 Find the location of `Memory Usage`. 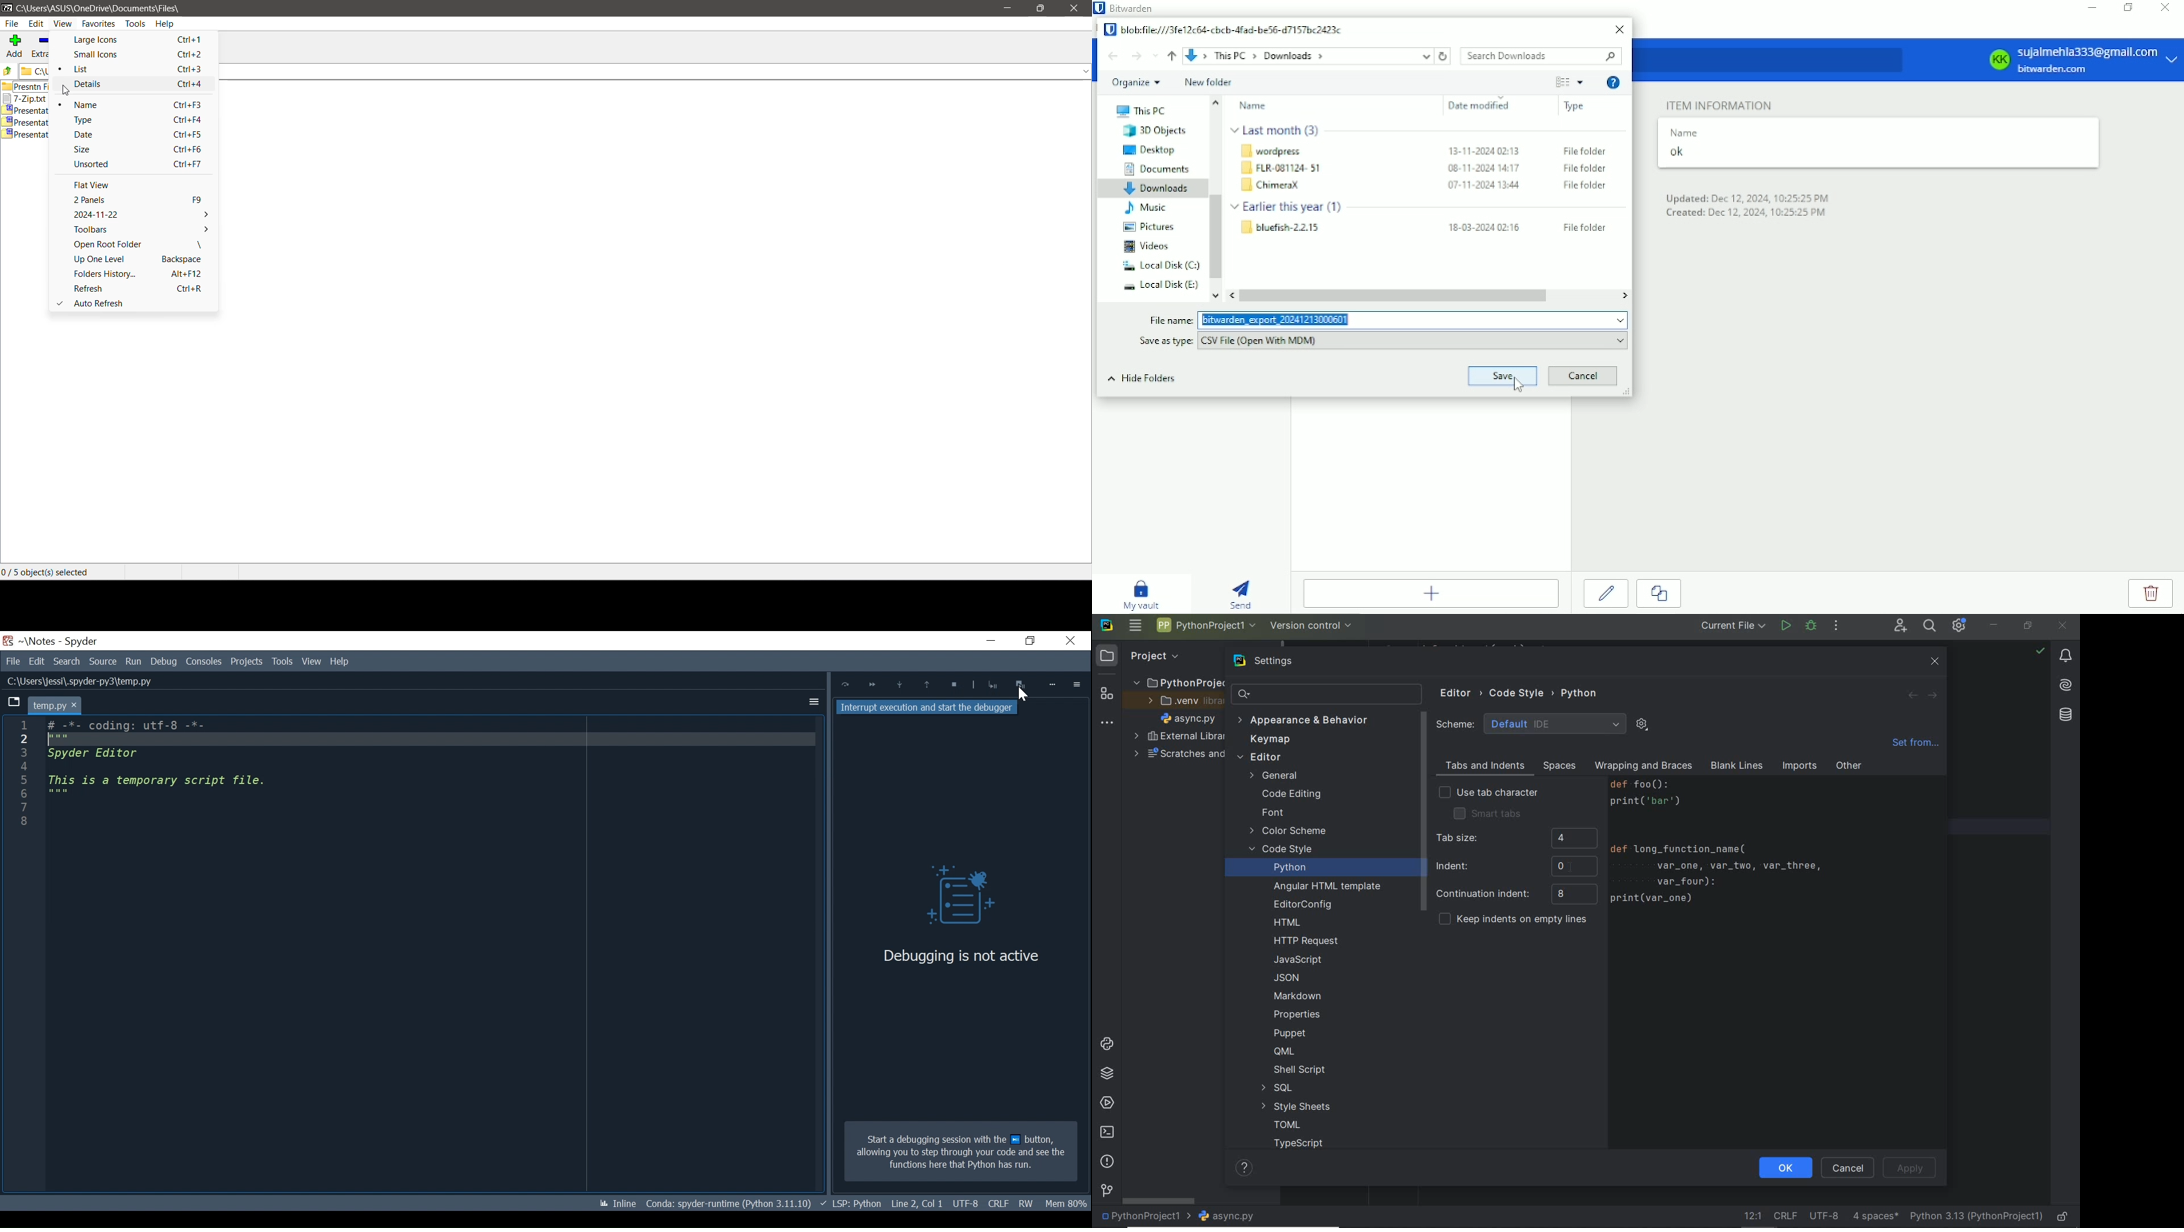

Memory Usage is located at coordinates (1068, 1204).